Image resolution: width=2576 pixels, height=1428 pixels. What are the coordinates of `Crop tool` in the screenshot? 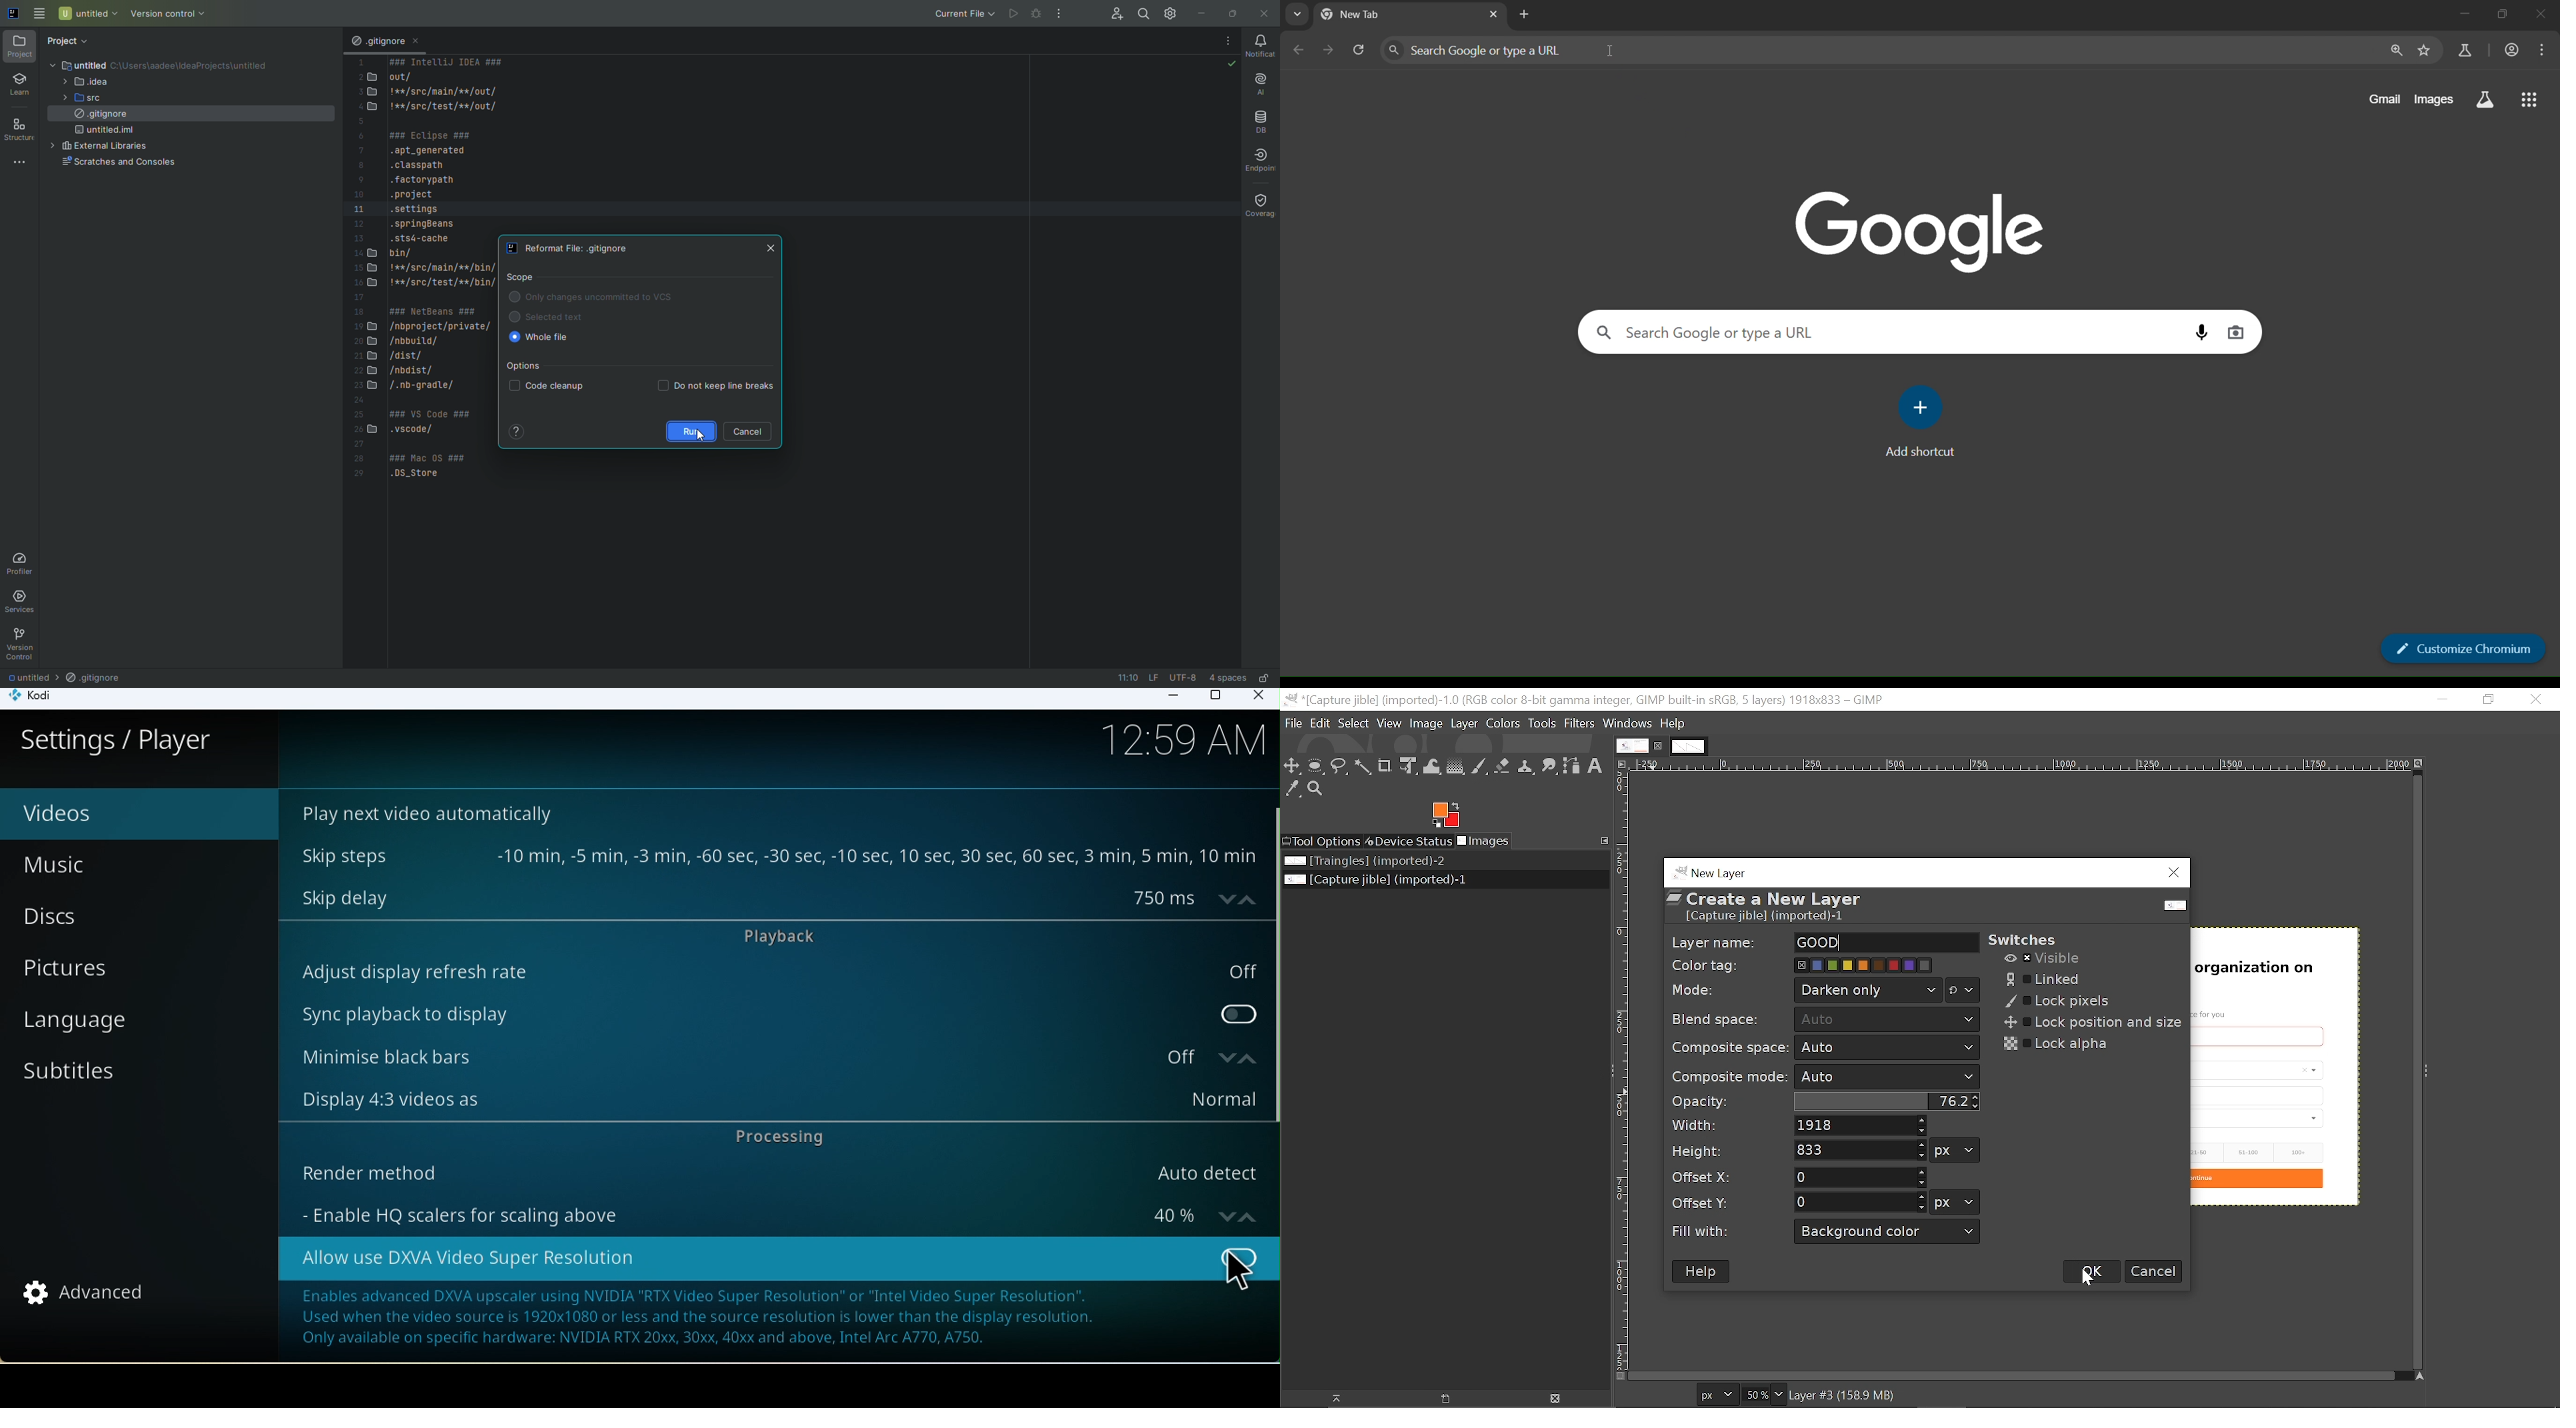 It's located at (1386, 766).